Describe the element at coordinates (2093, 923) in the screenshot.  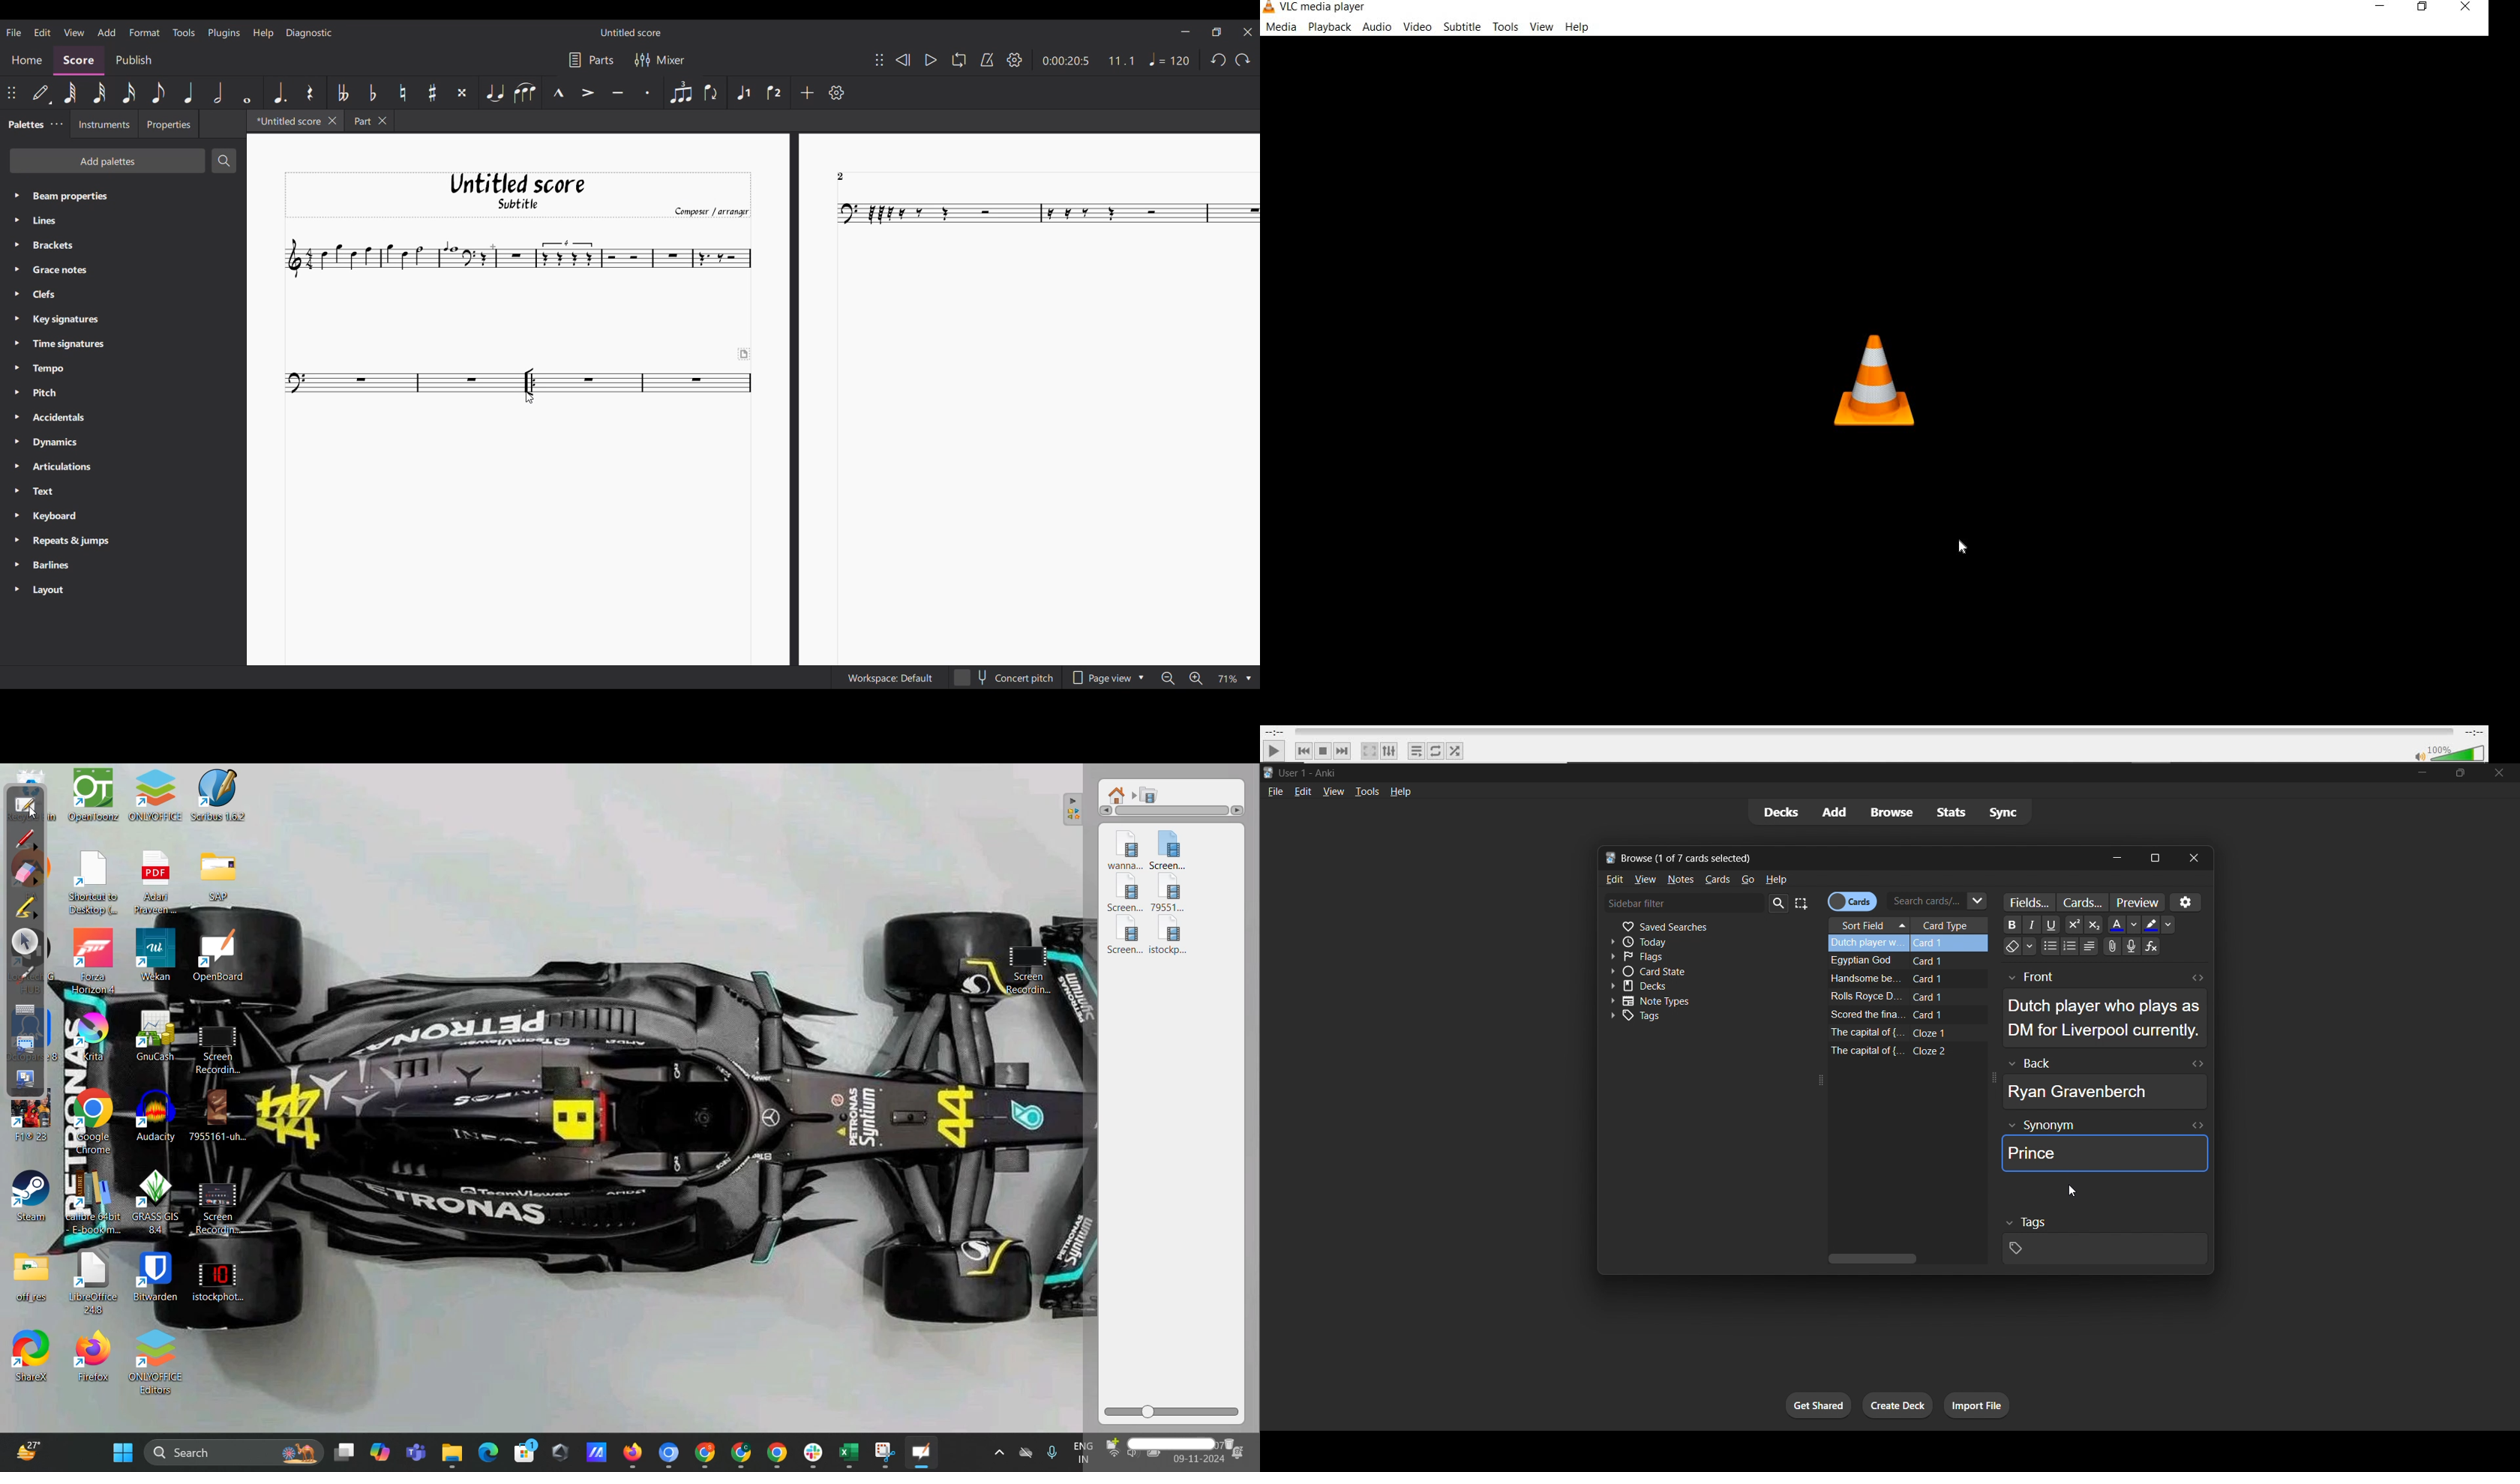
I see `Exponential` at that location.